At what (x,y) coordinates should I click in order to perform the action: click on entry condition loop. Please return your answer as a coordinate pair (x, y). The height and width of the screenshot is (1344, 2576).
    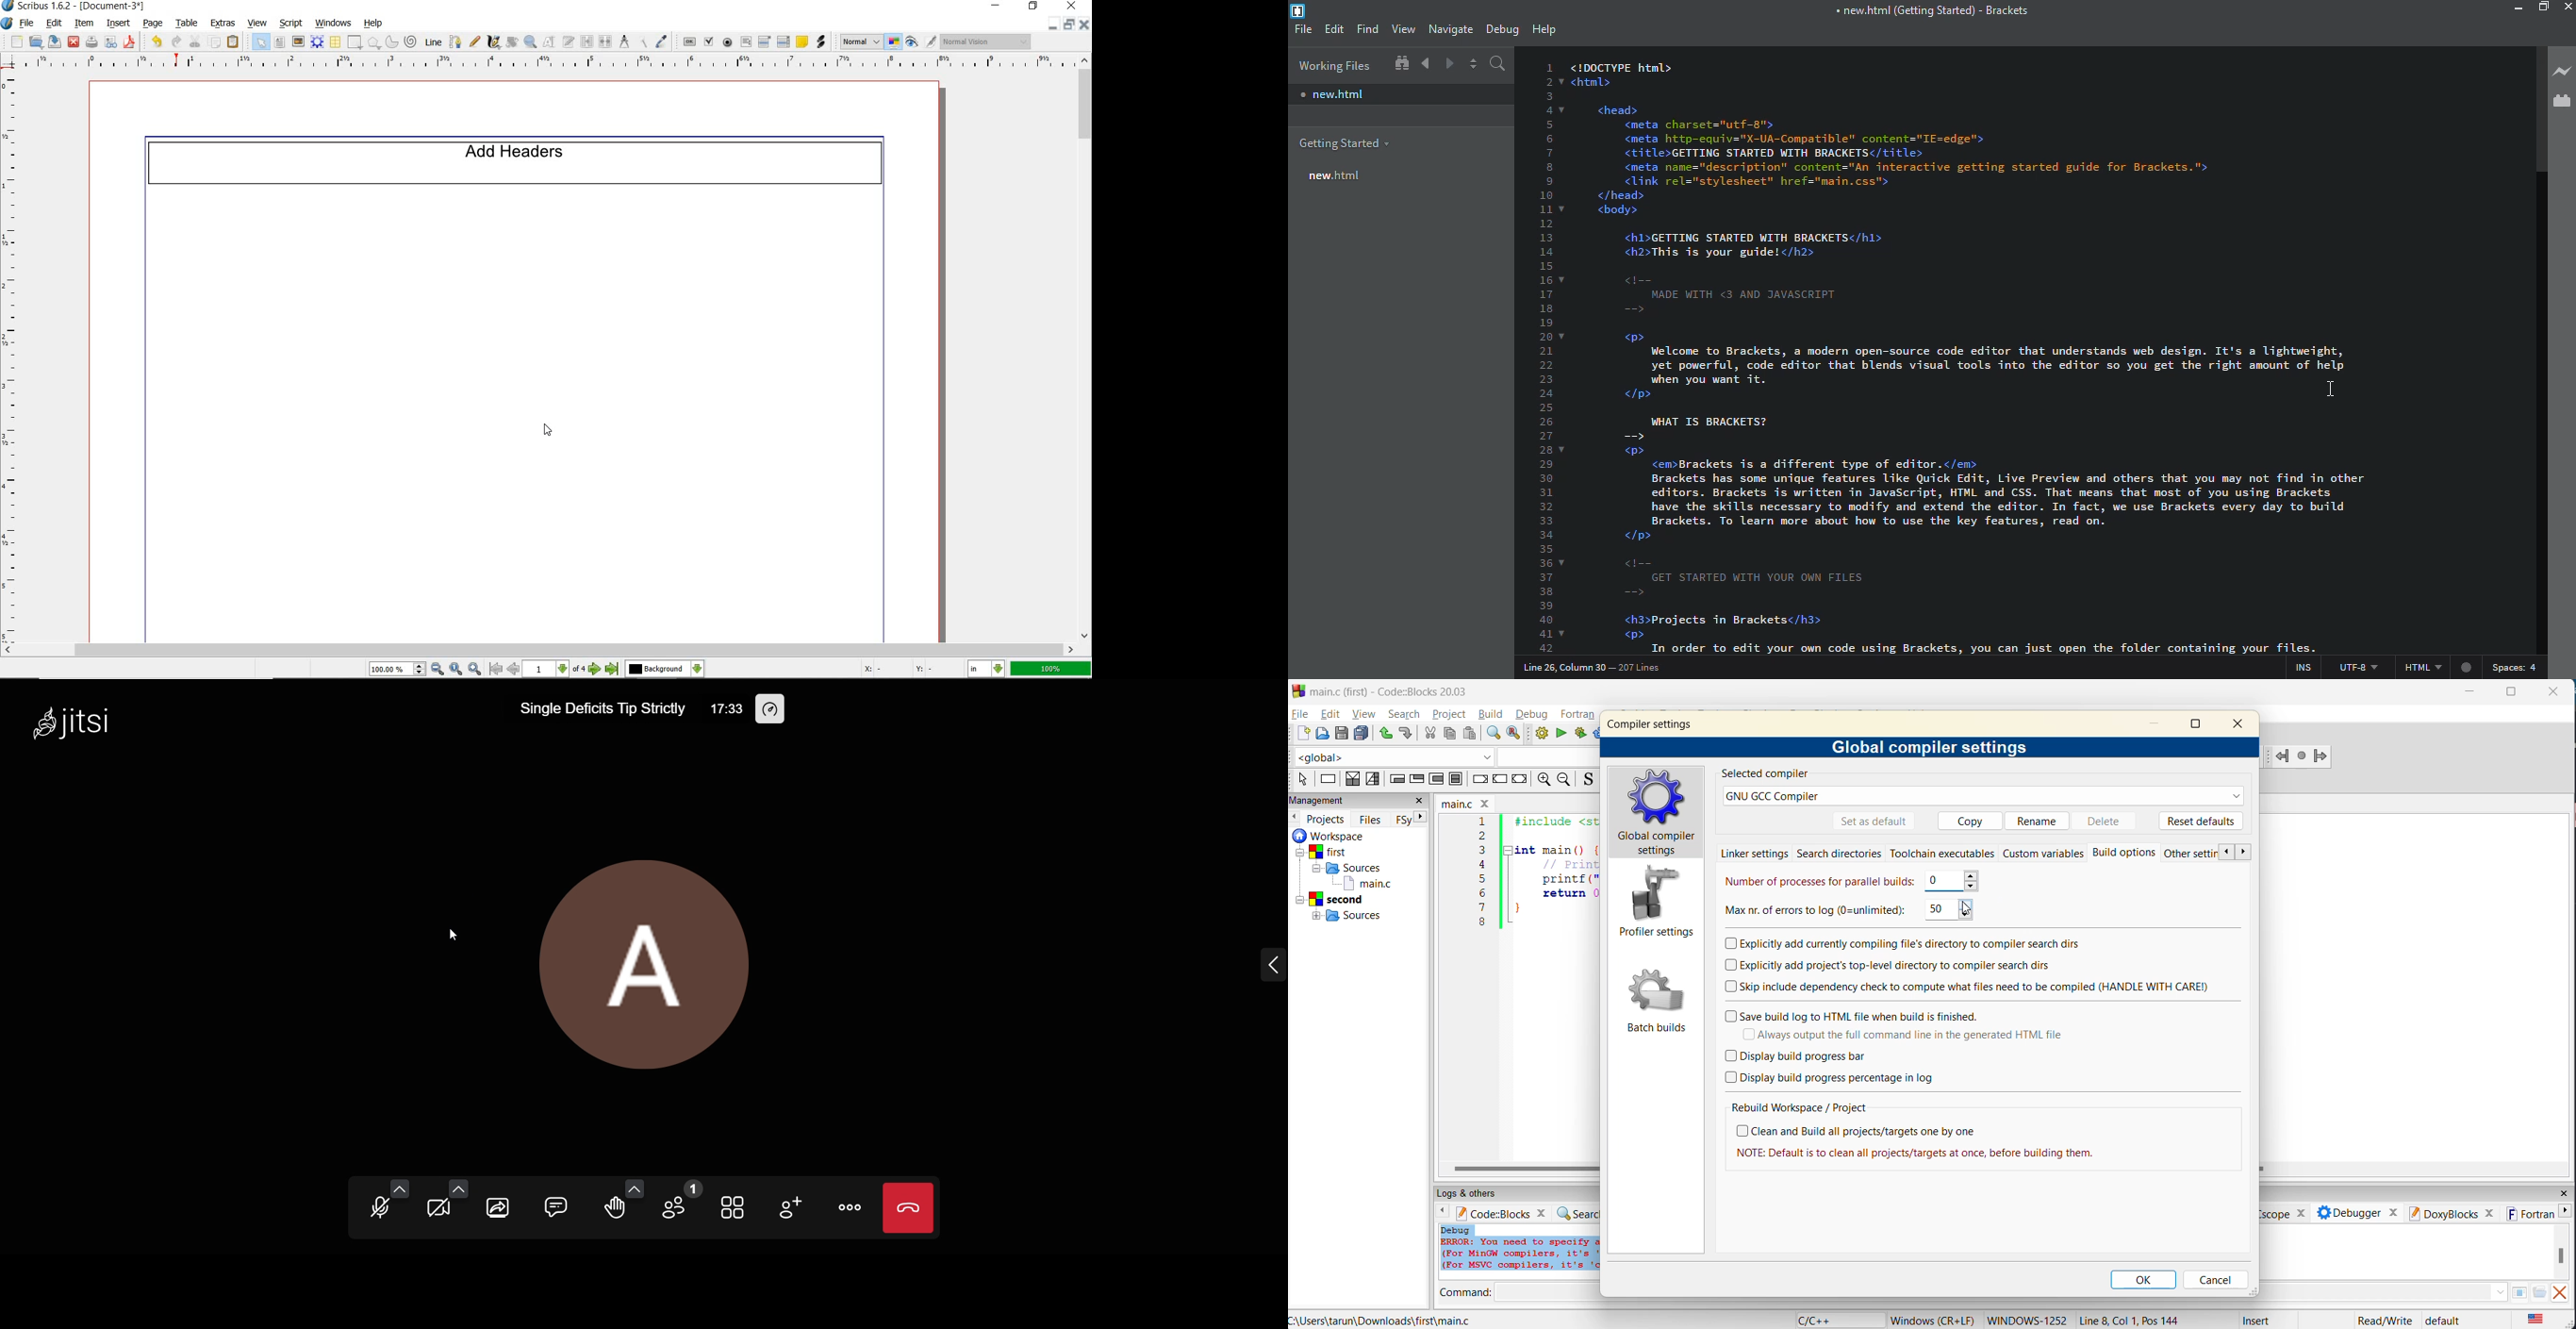
    Looking at the image, I should click on (1395, 780).